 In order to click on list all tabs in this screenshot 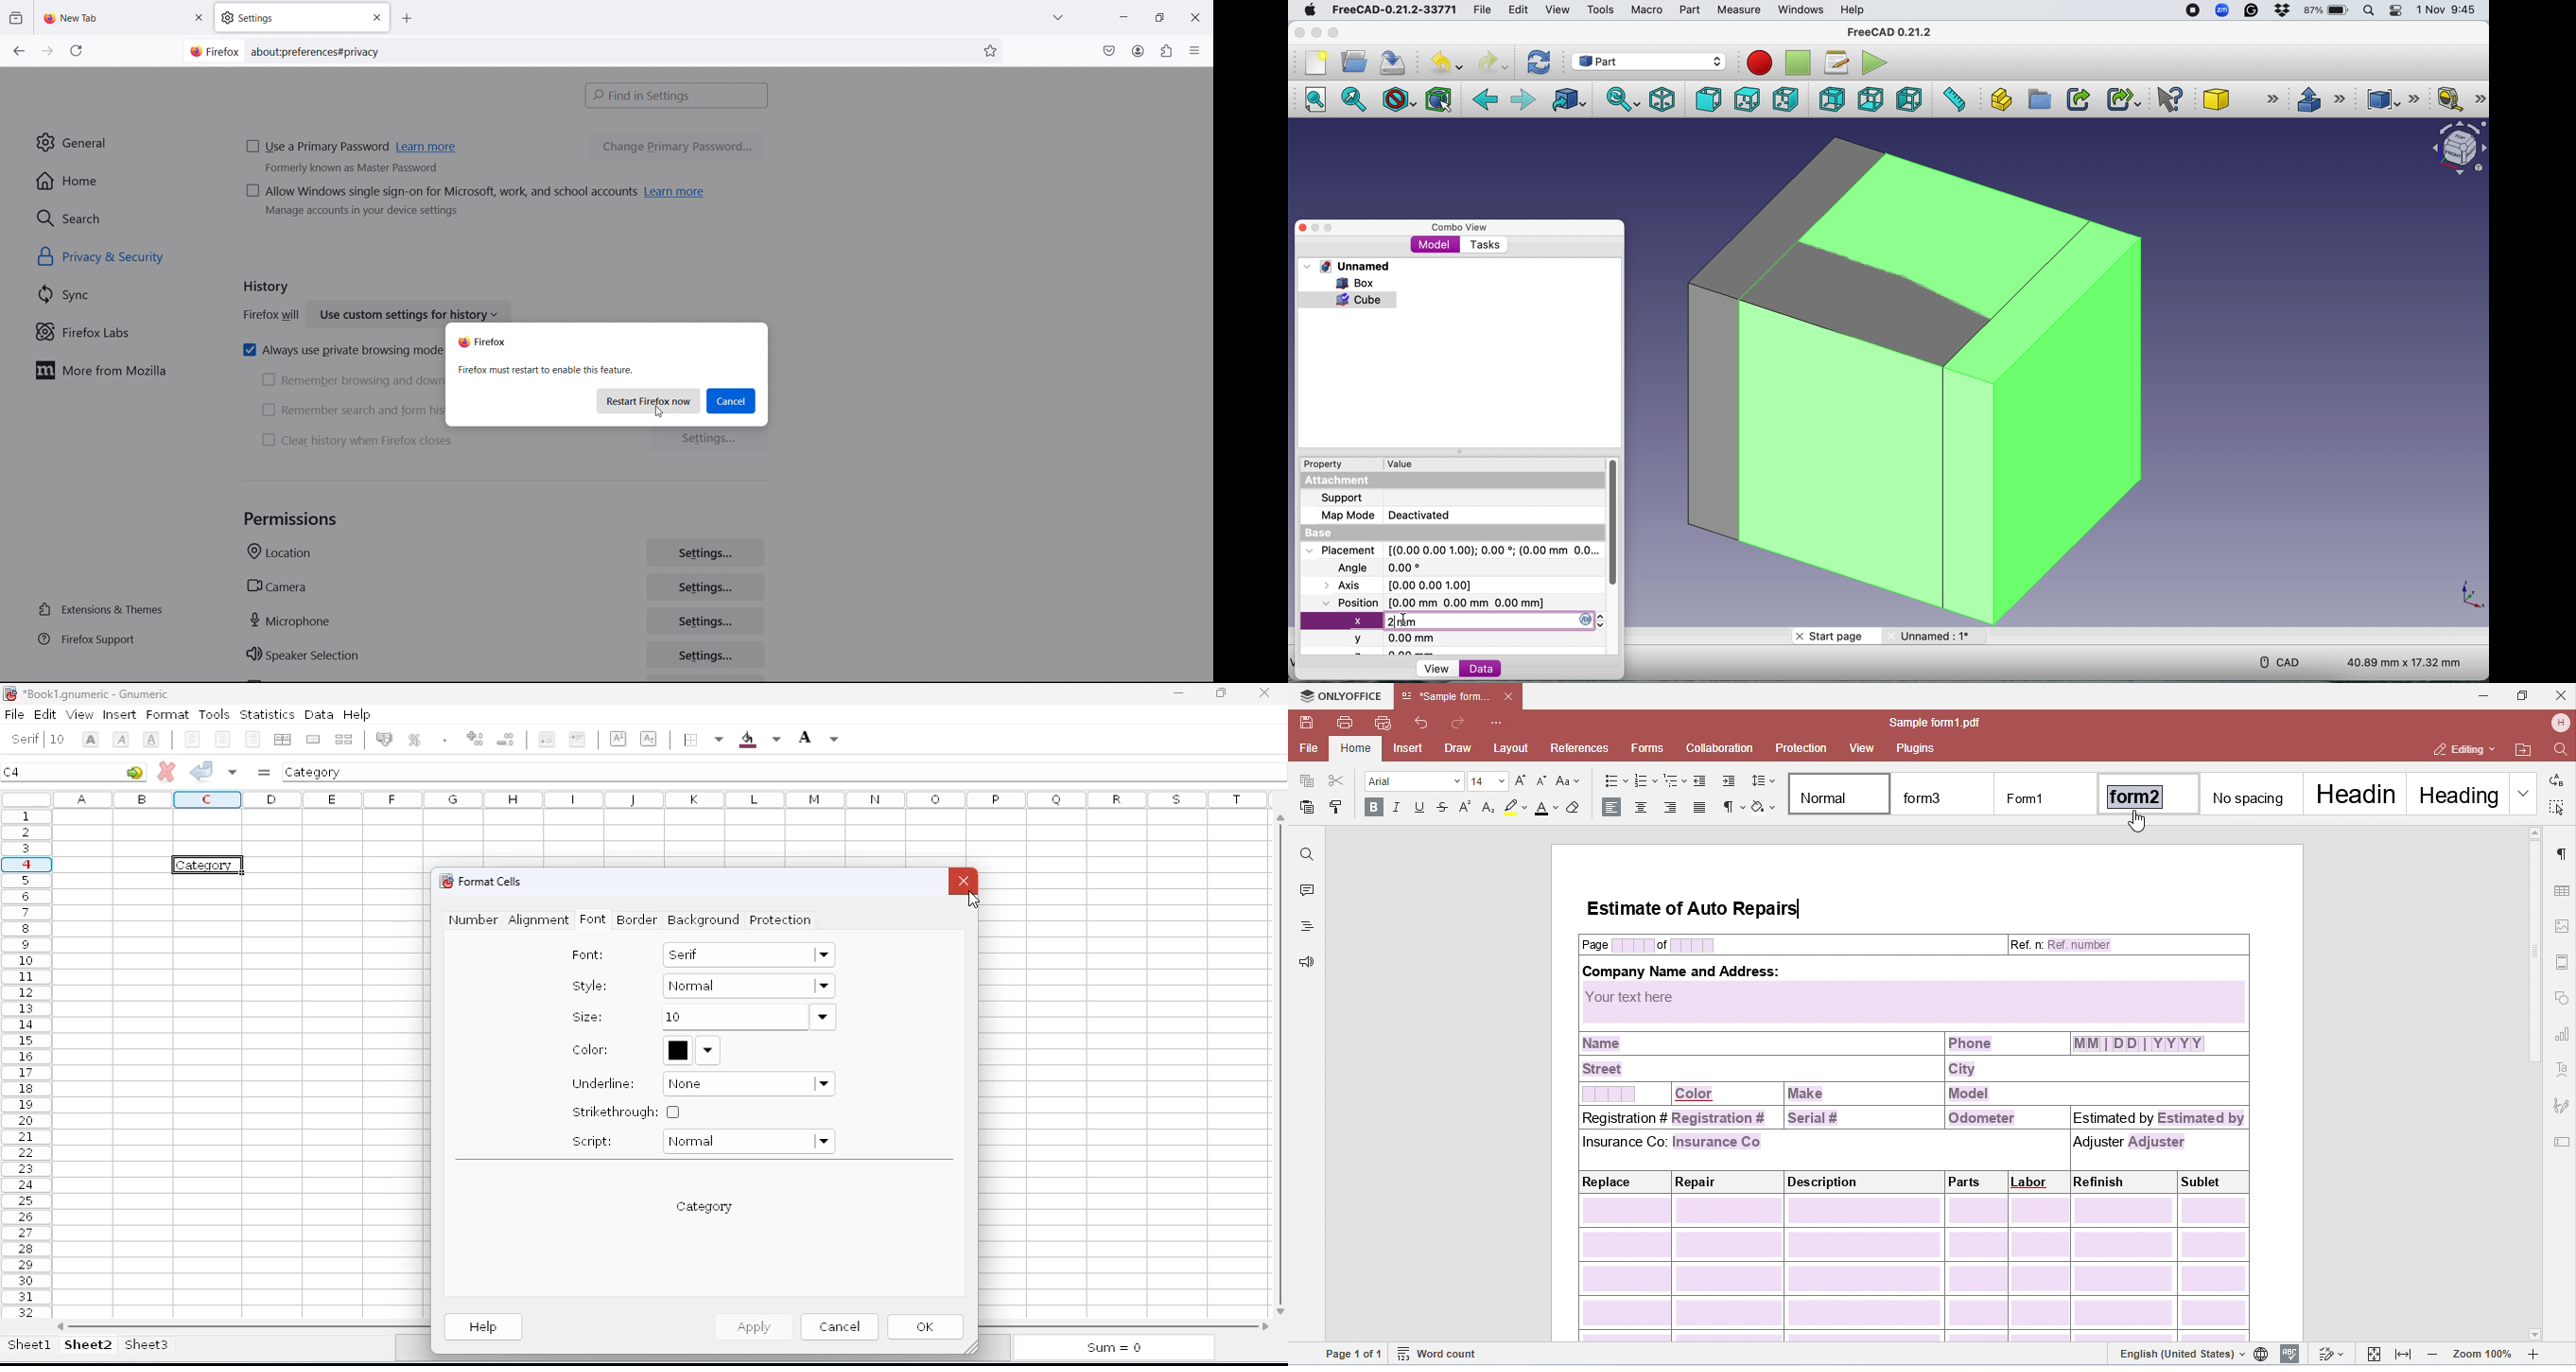, I will do `click(1058, 16)`.